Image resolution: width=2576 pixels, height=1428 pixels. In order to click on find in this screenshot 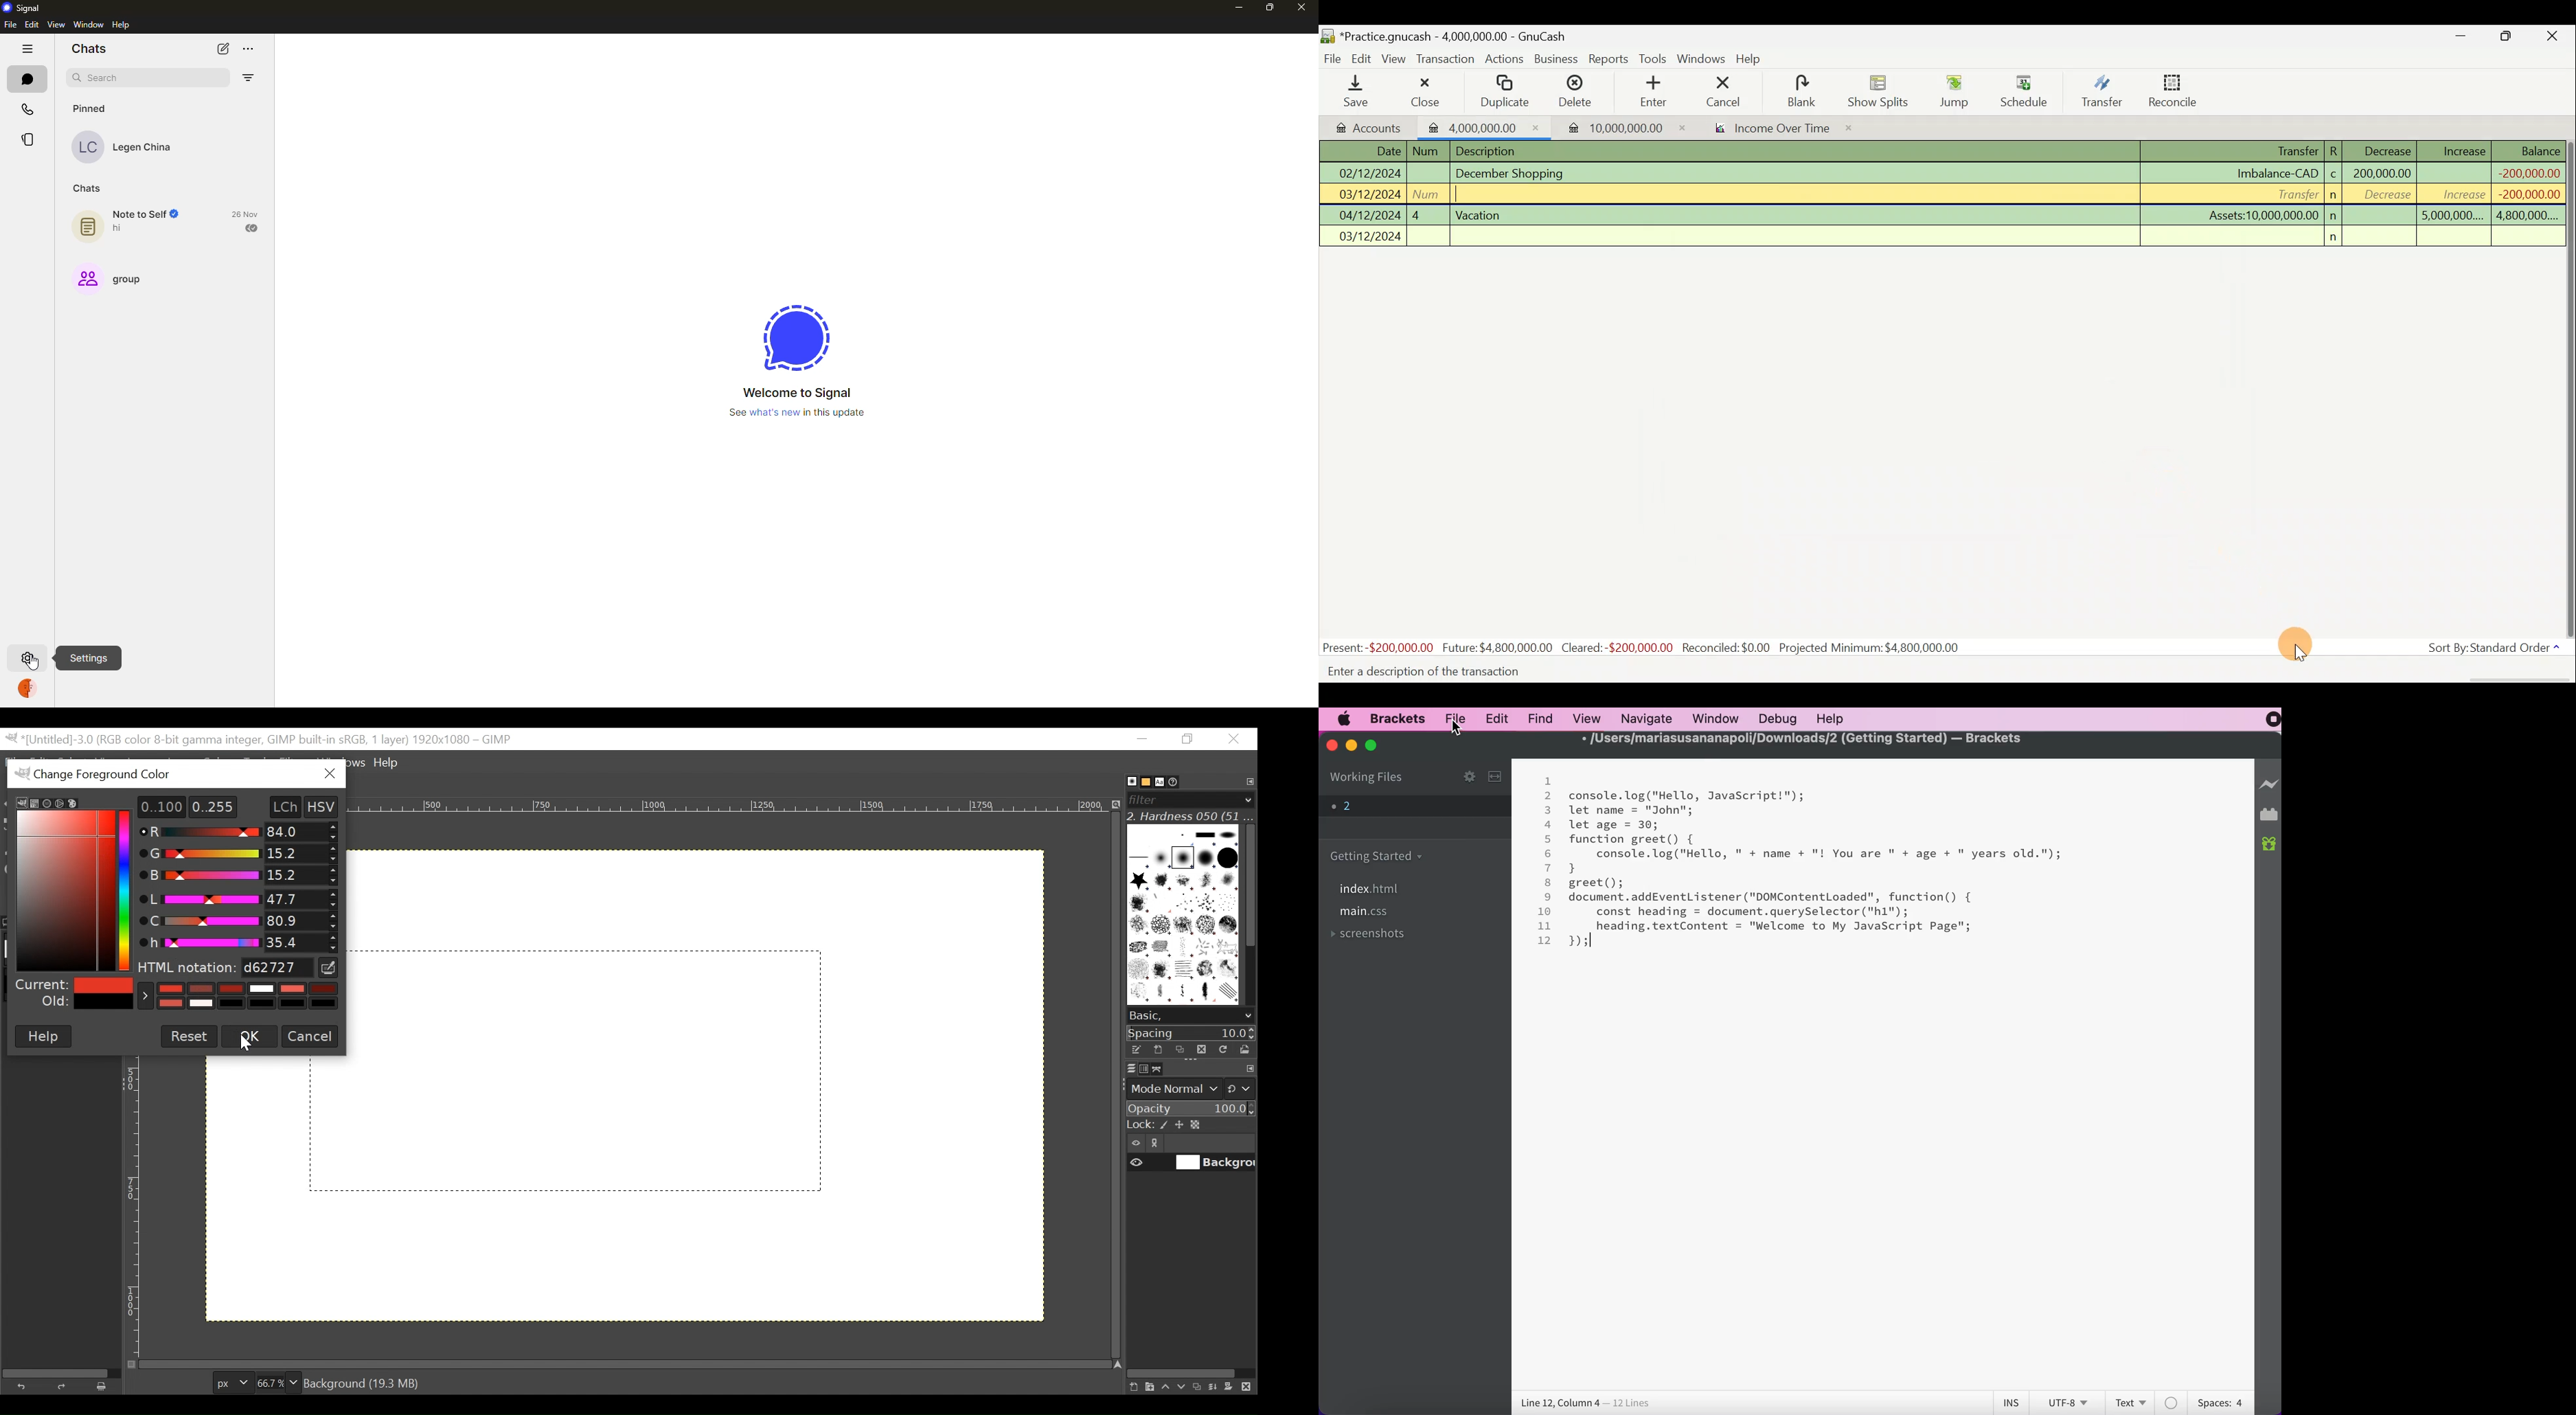, I will do `click(1538, 719)`.